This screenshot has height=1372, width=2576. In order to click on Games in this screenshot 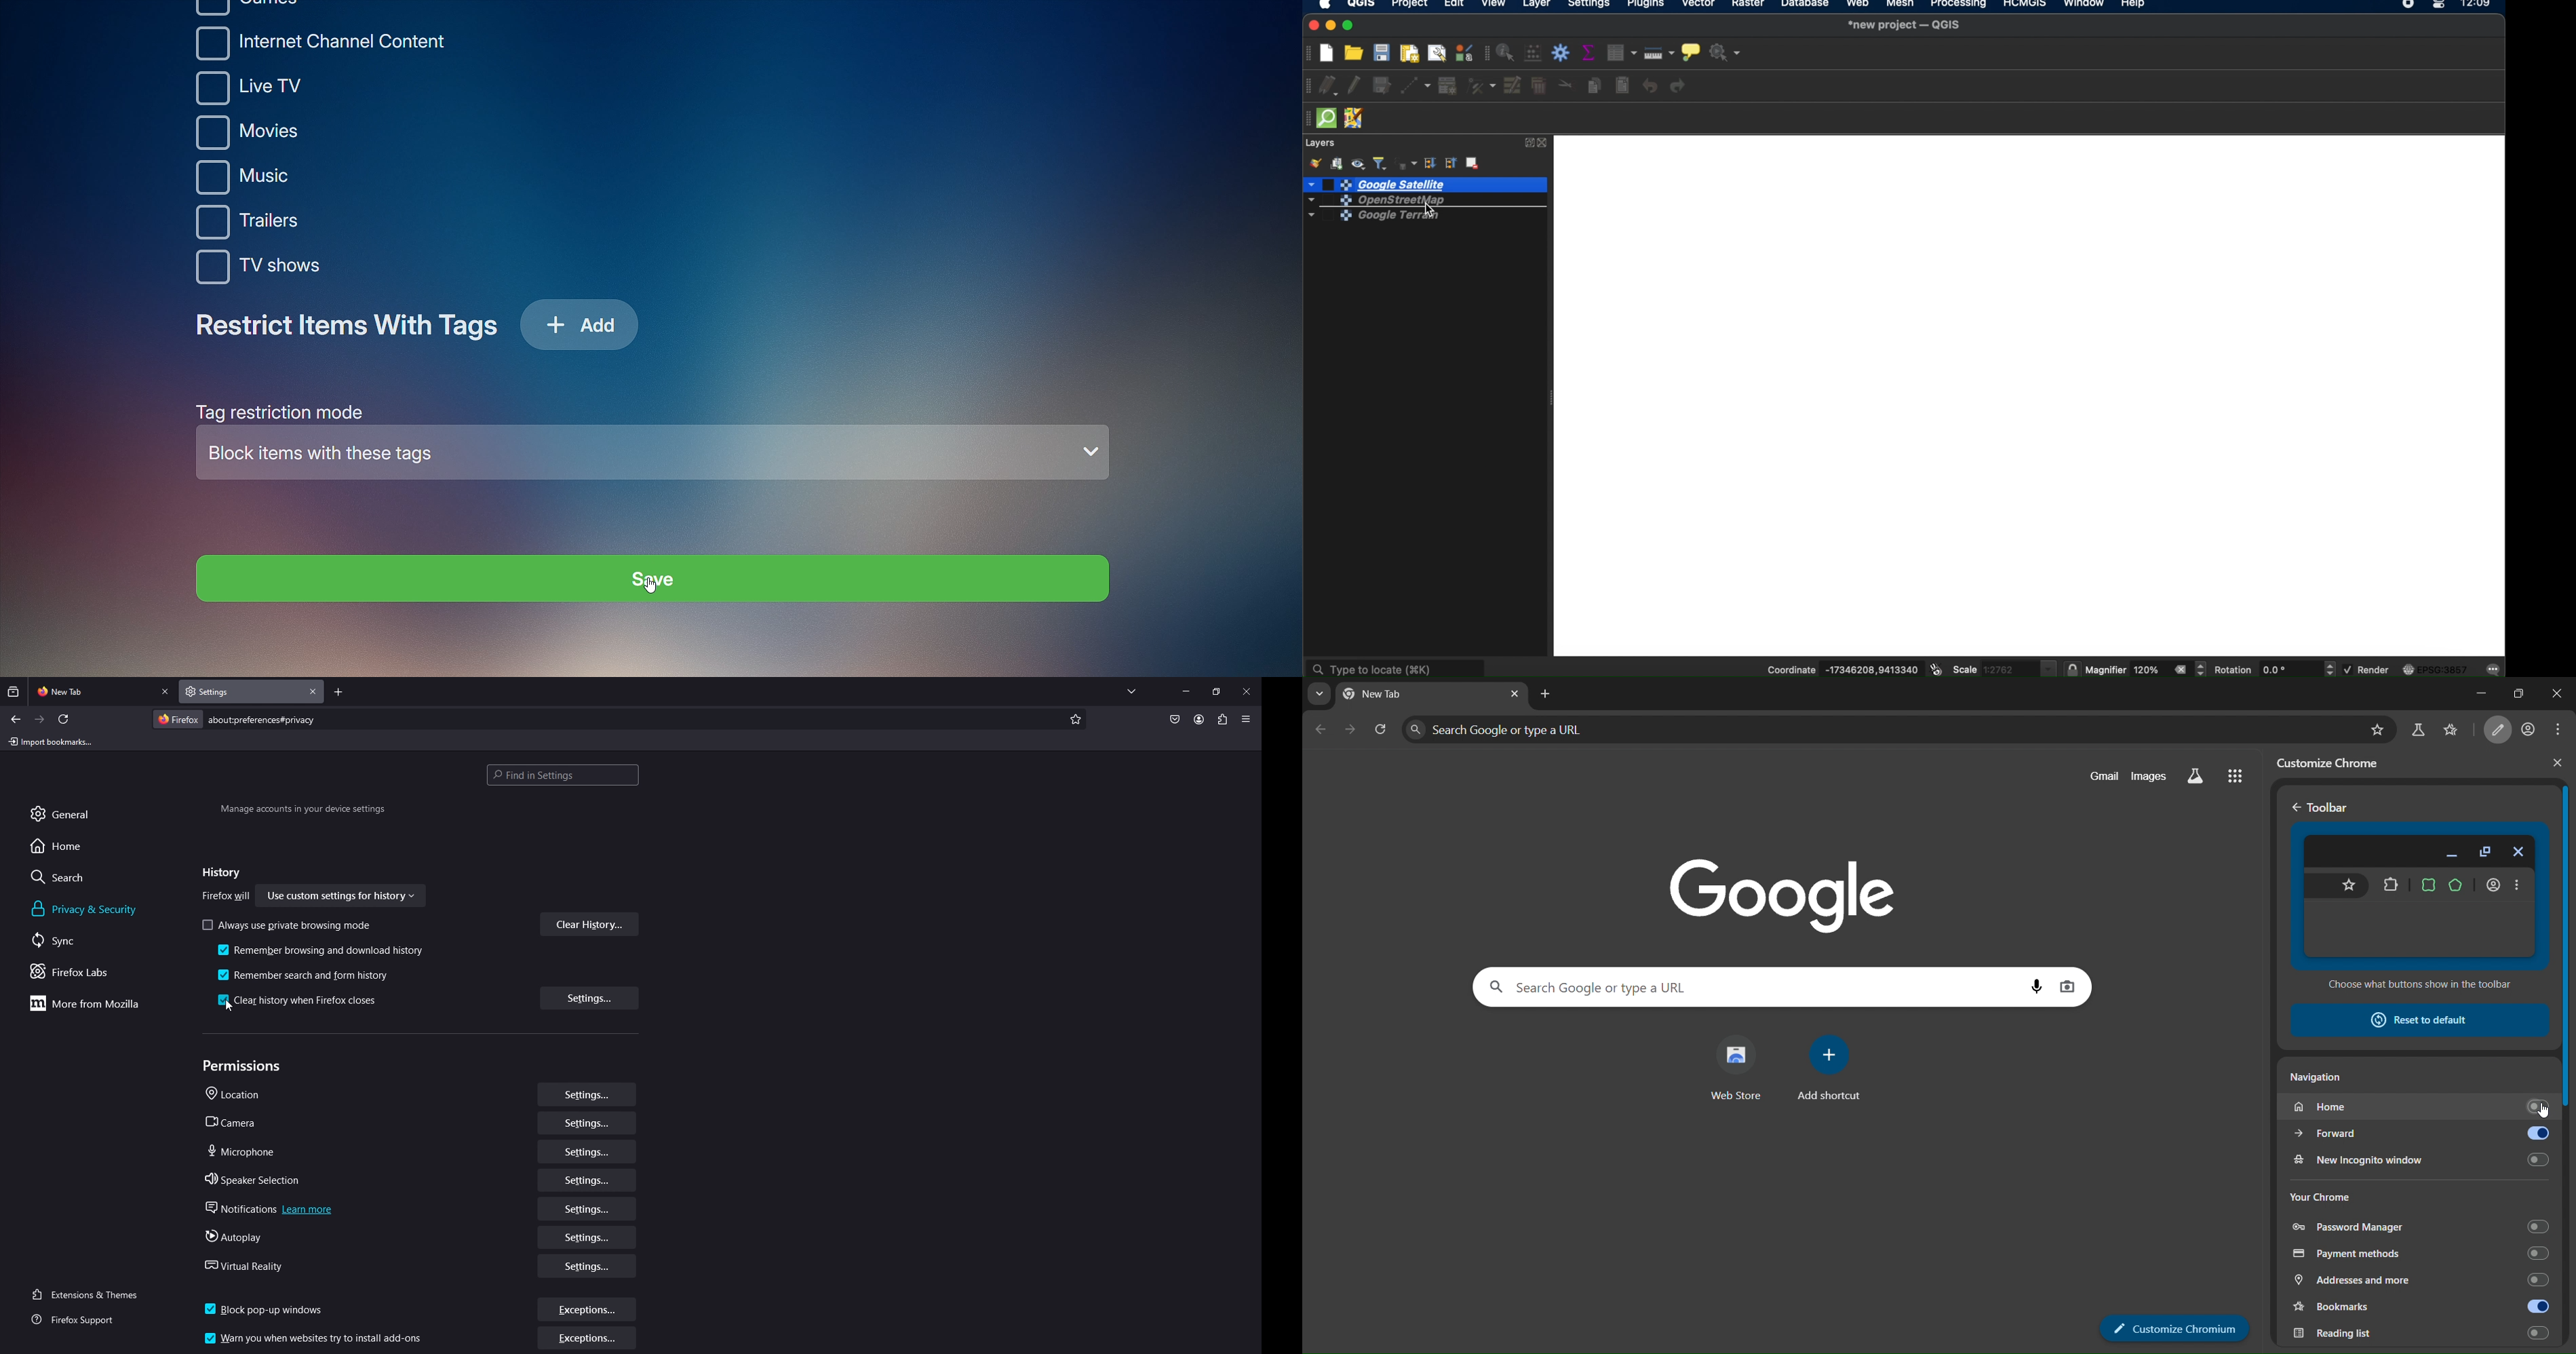, I will do `click(250, 8)`.